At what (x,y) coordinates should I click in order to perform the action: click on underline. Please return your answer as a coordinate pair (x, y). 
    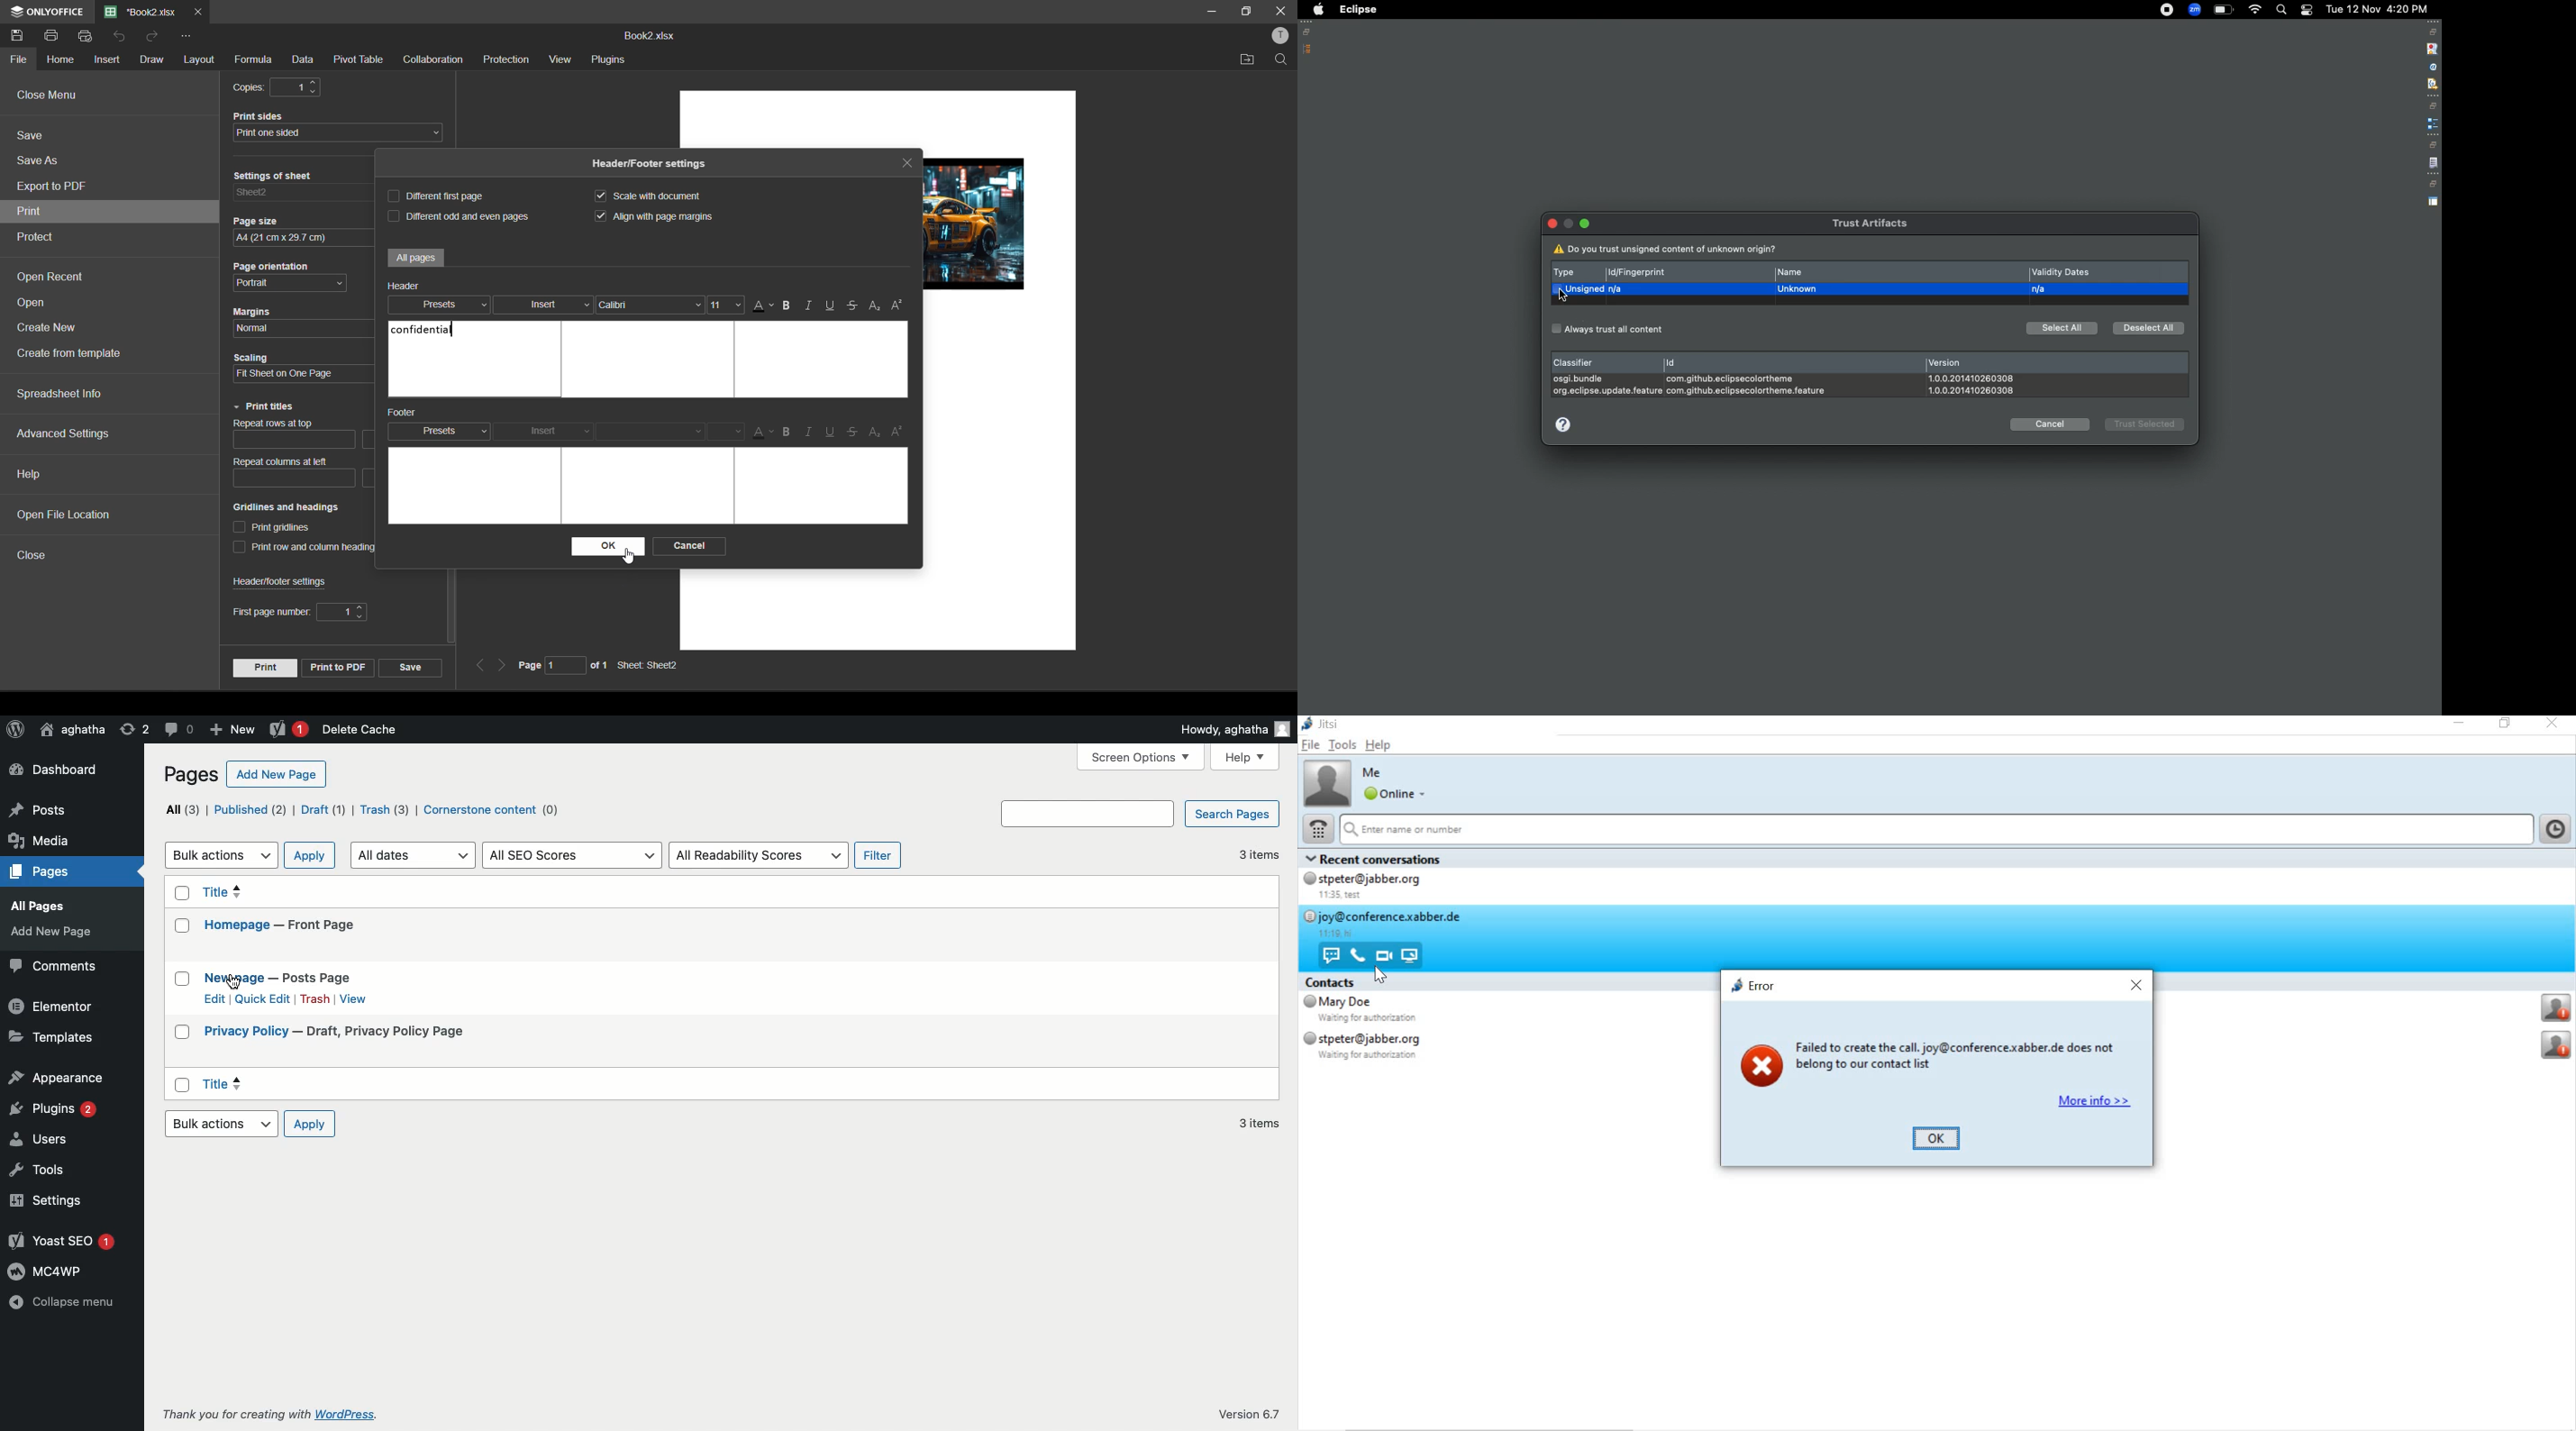
    Looking at the image, I should click on (828, 306).